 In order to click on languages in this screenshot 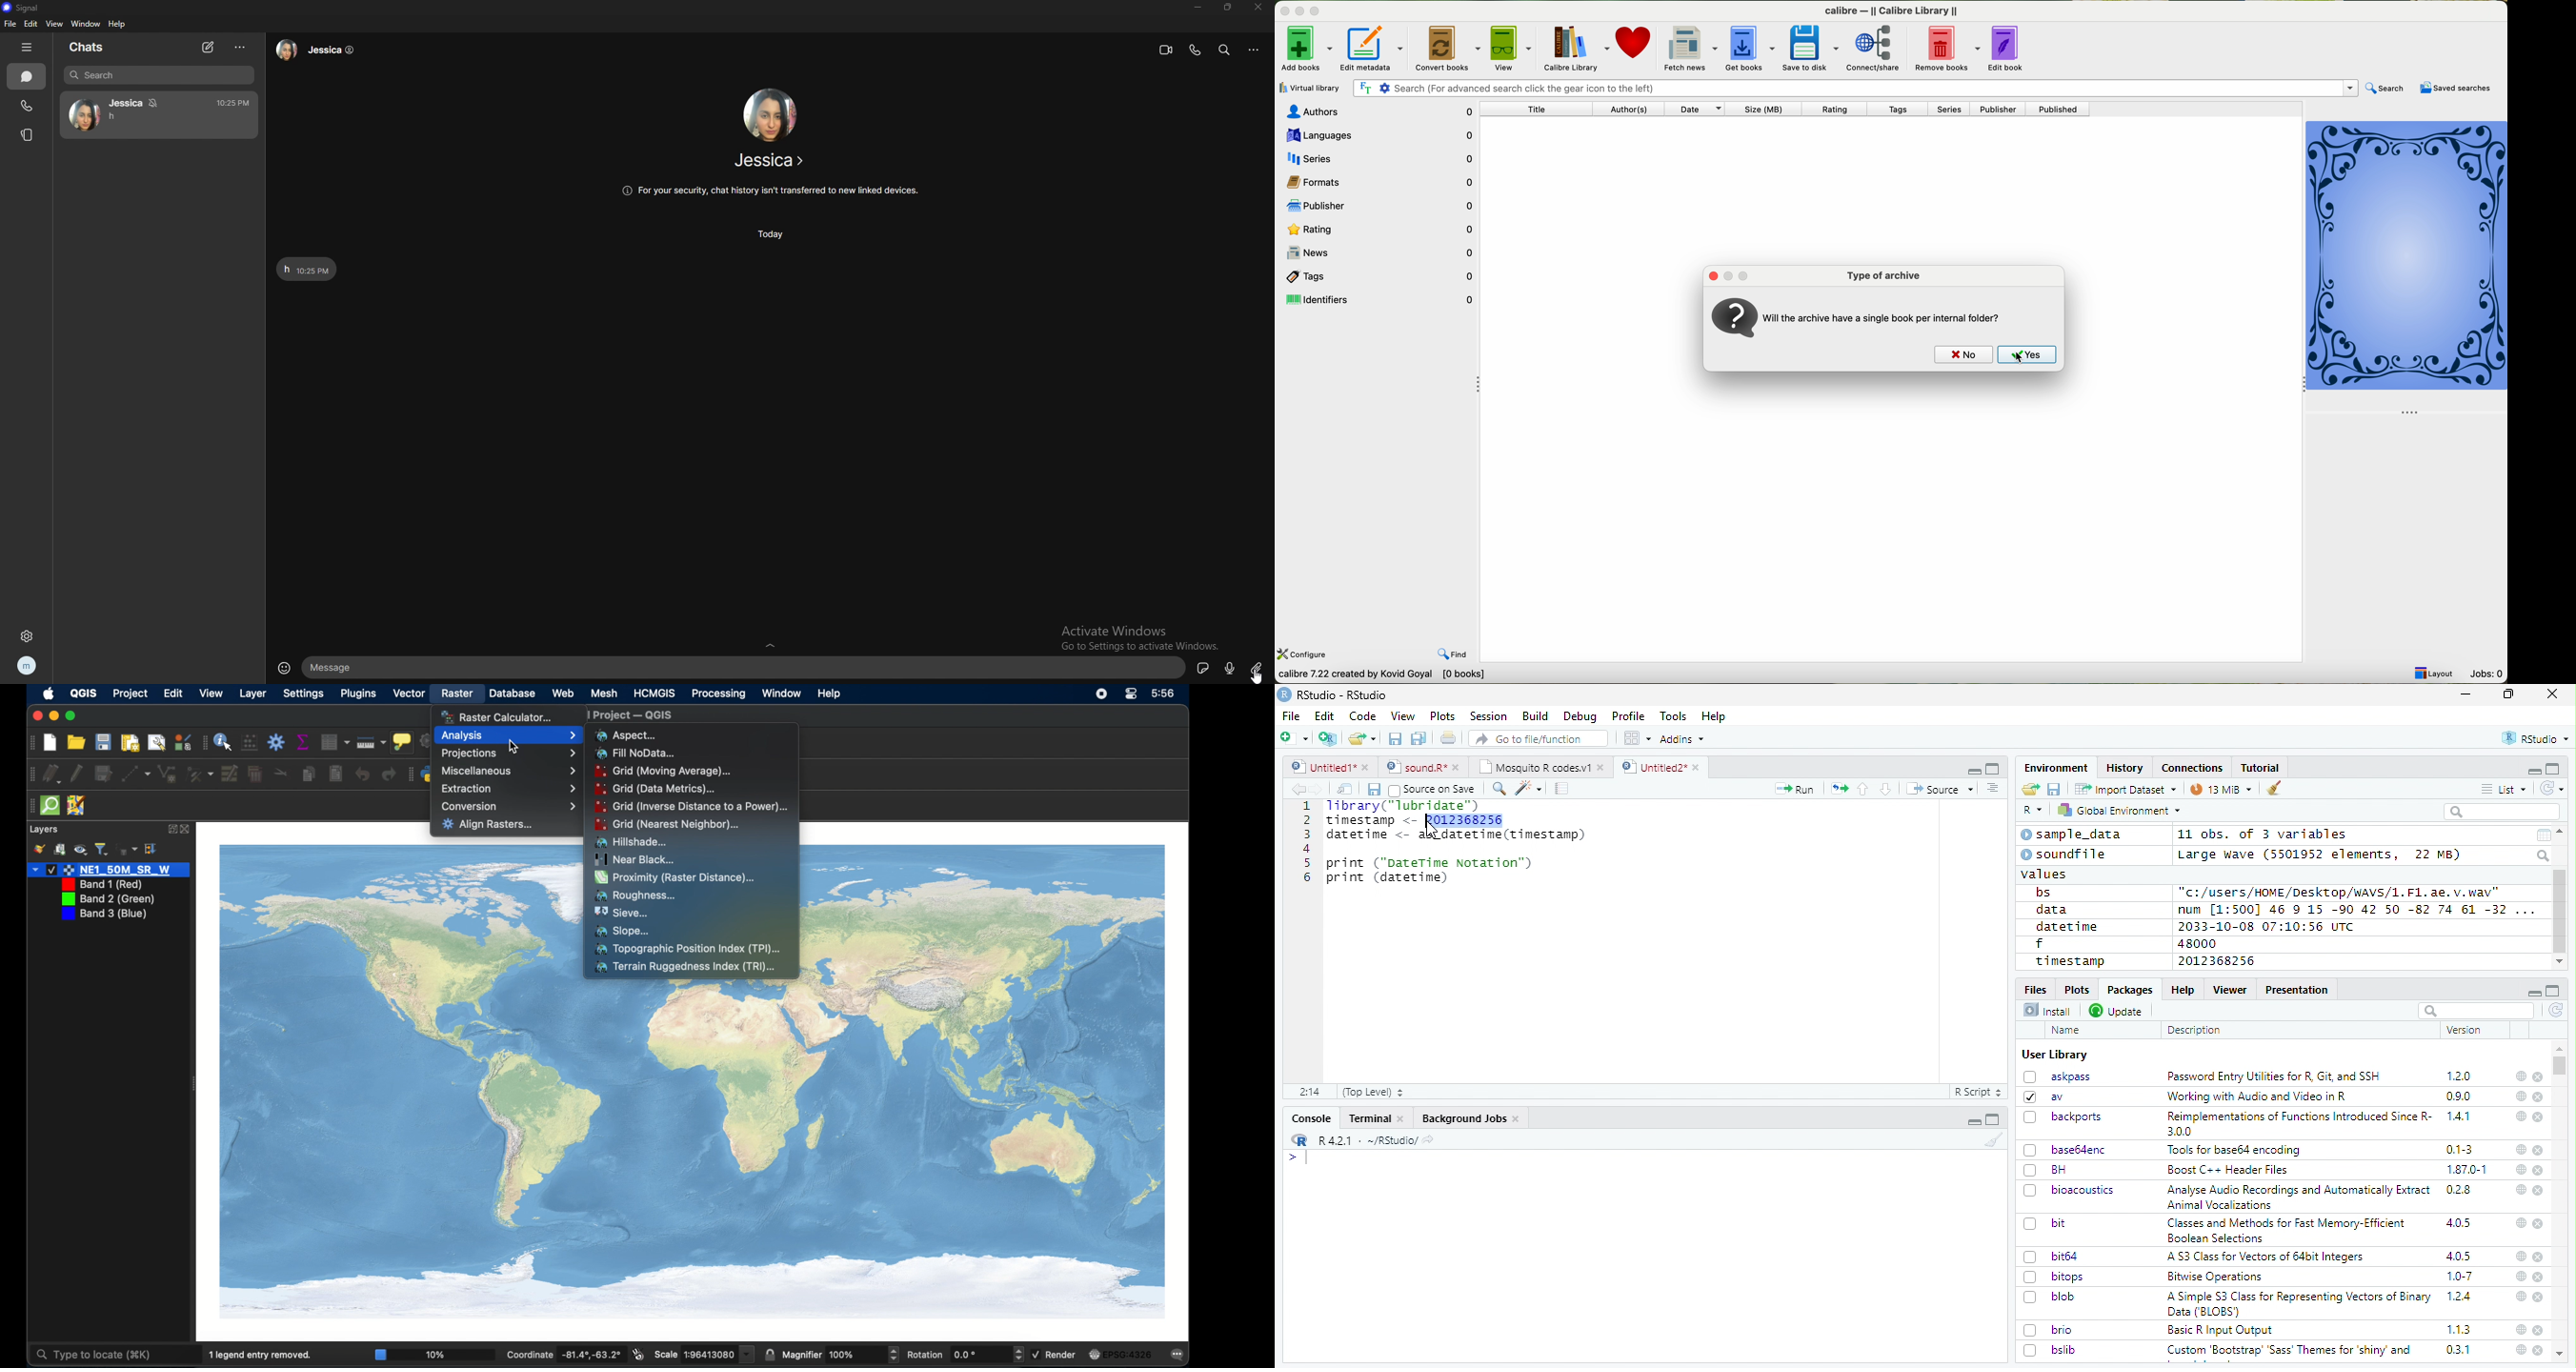, I will do `click(1376, 135)`.